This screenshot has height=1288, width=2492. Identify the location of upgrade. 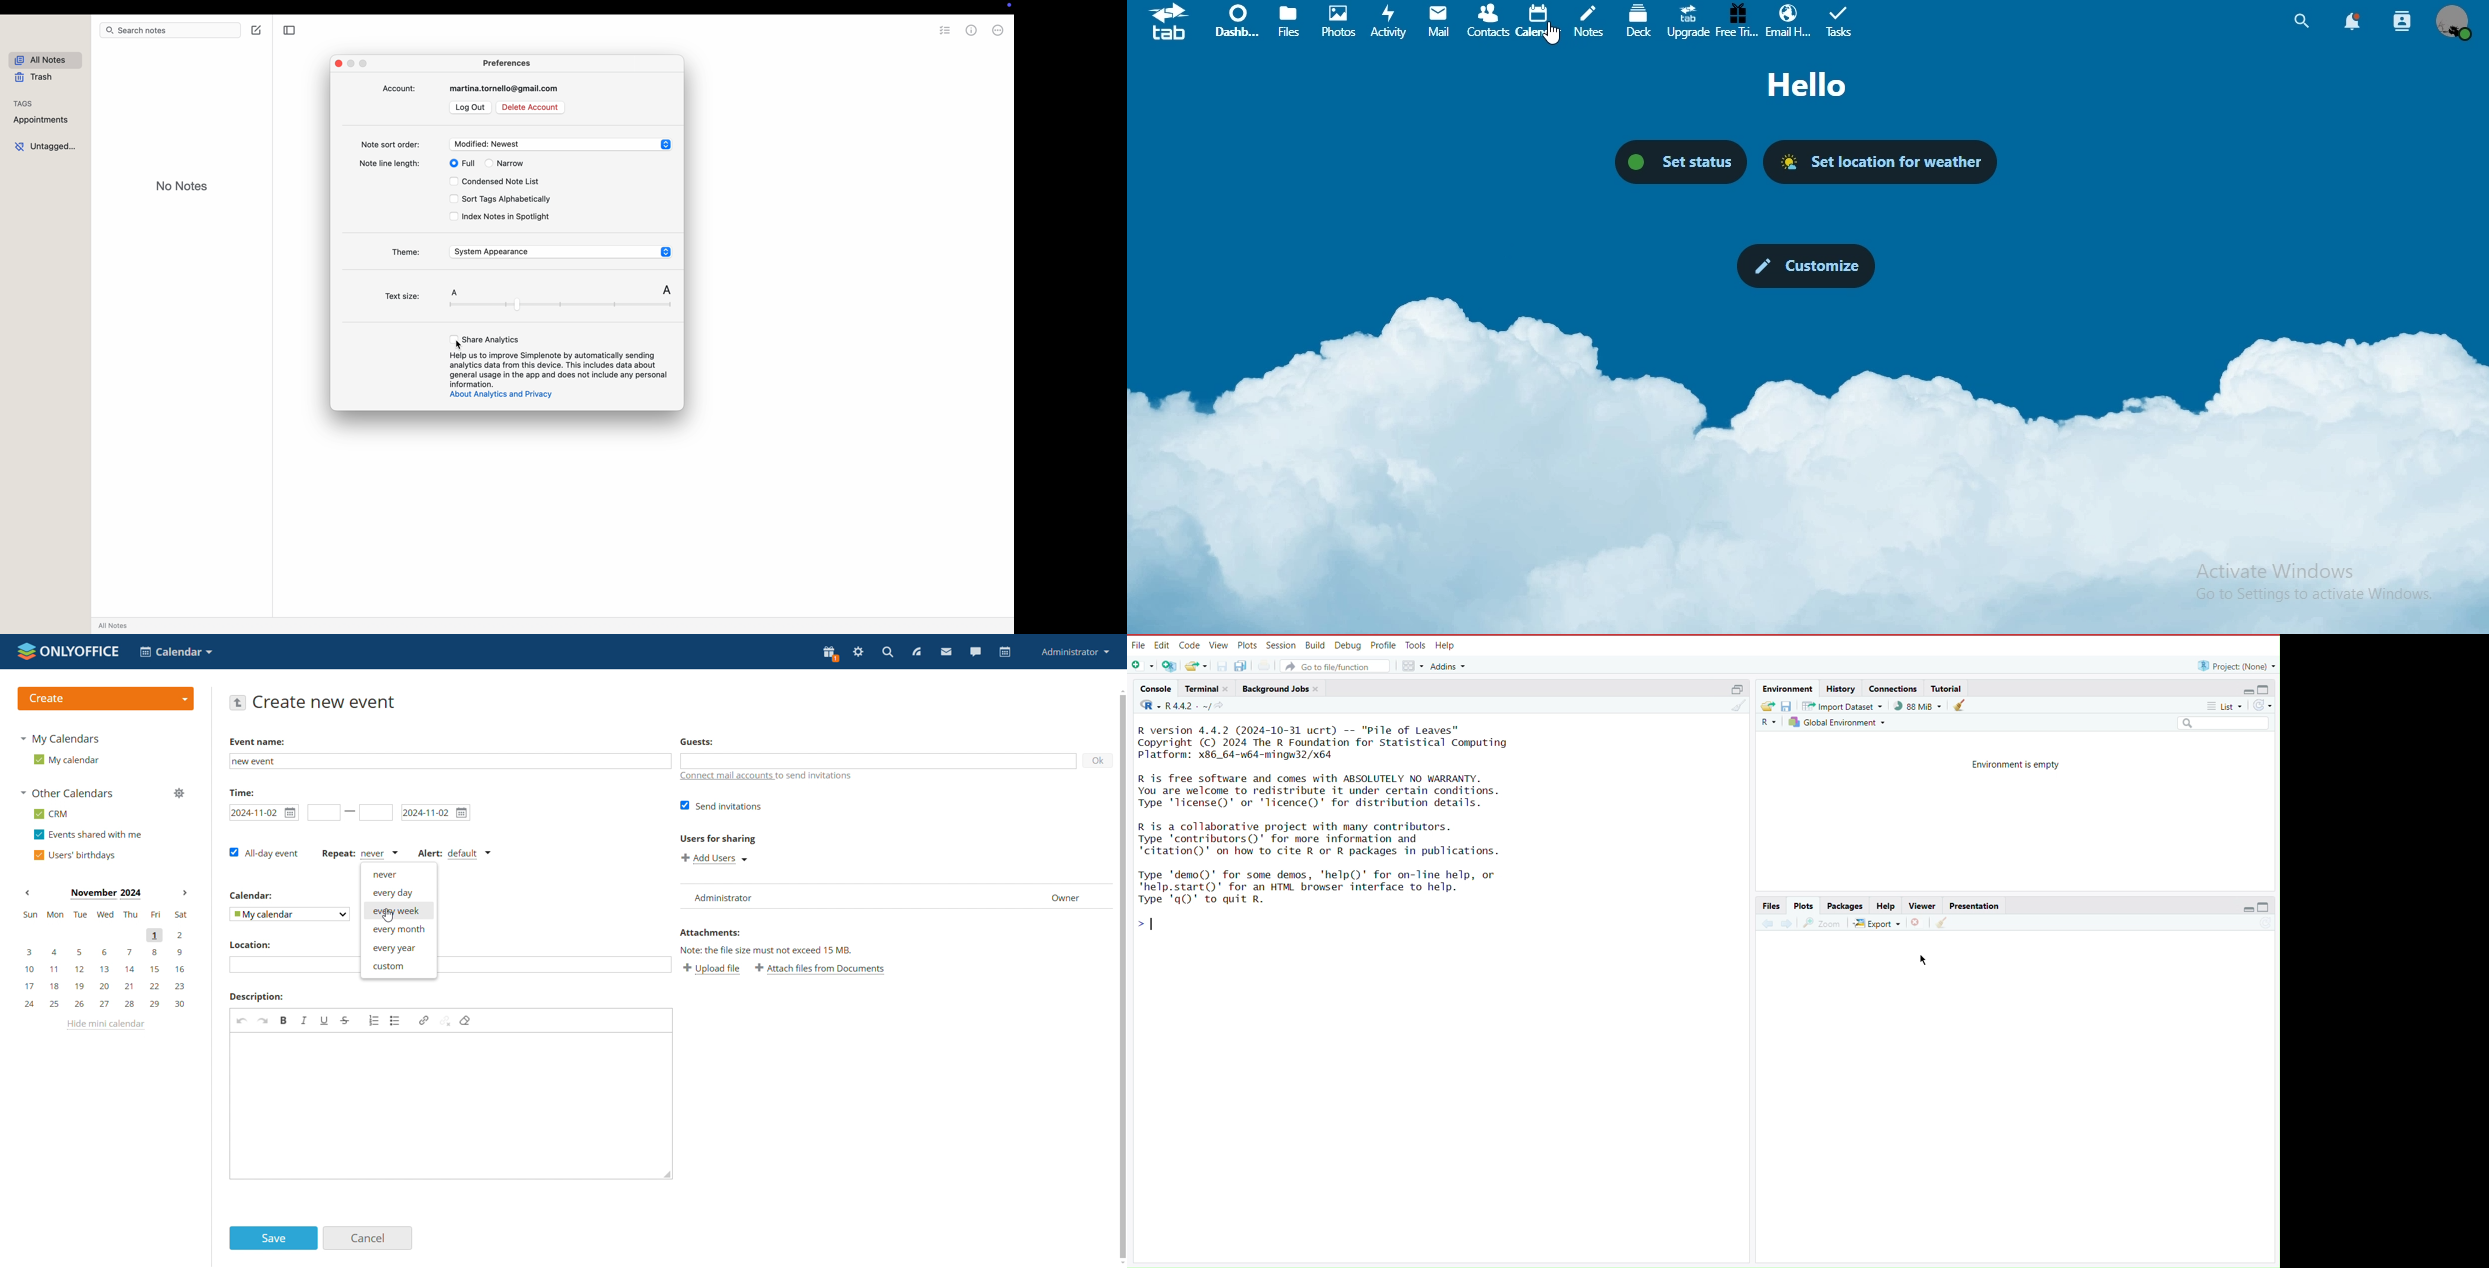
(1690, 22).